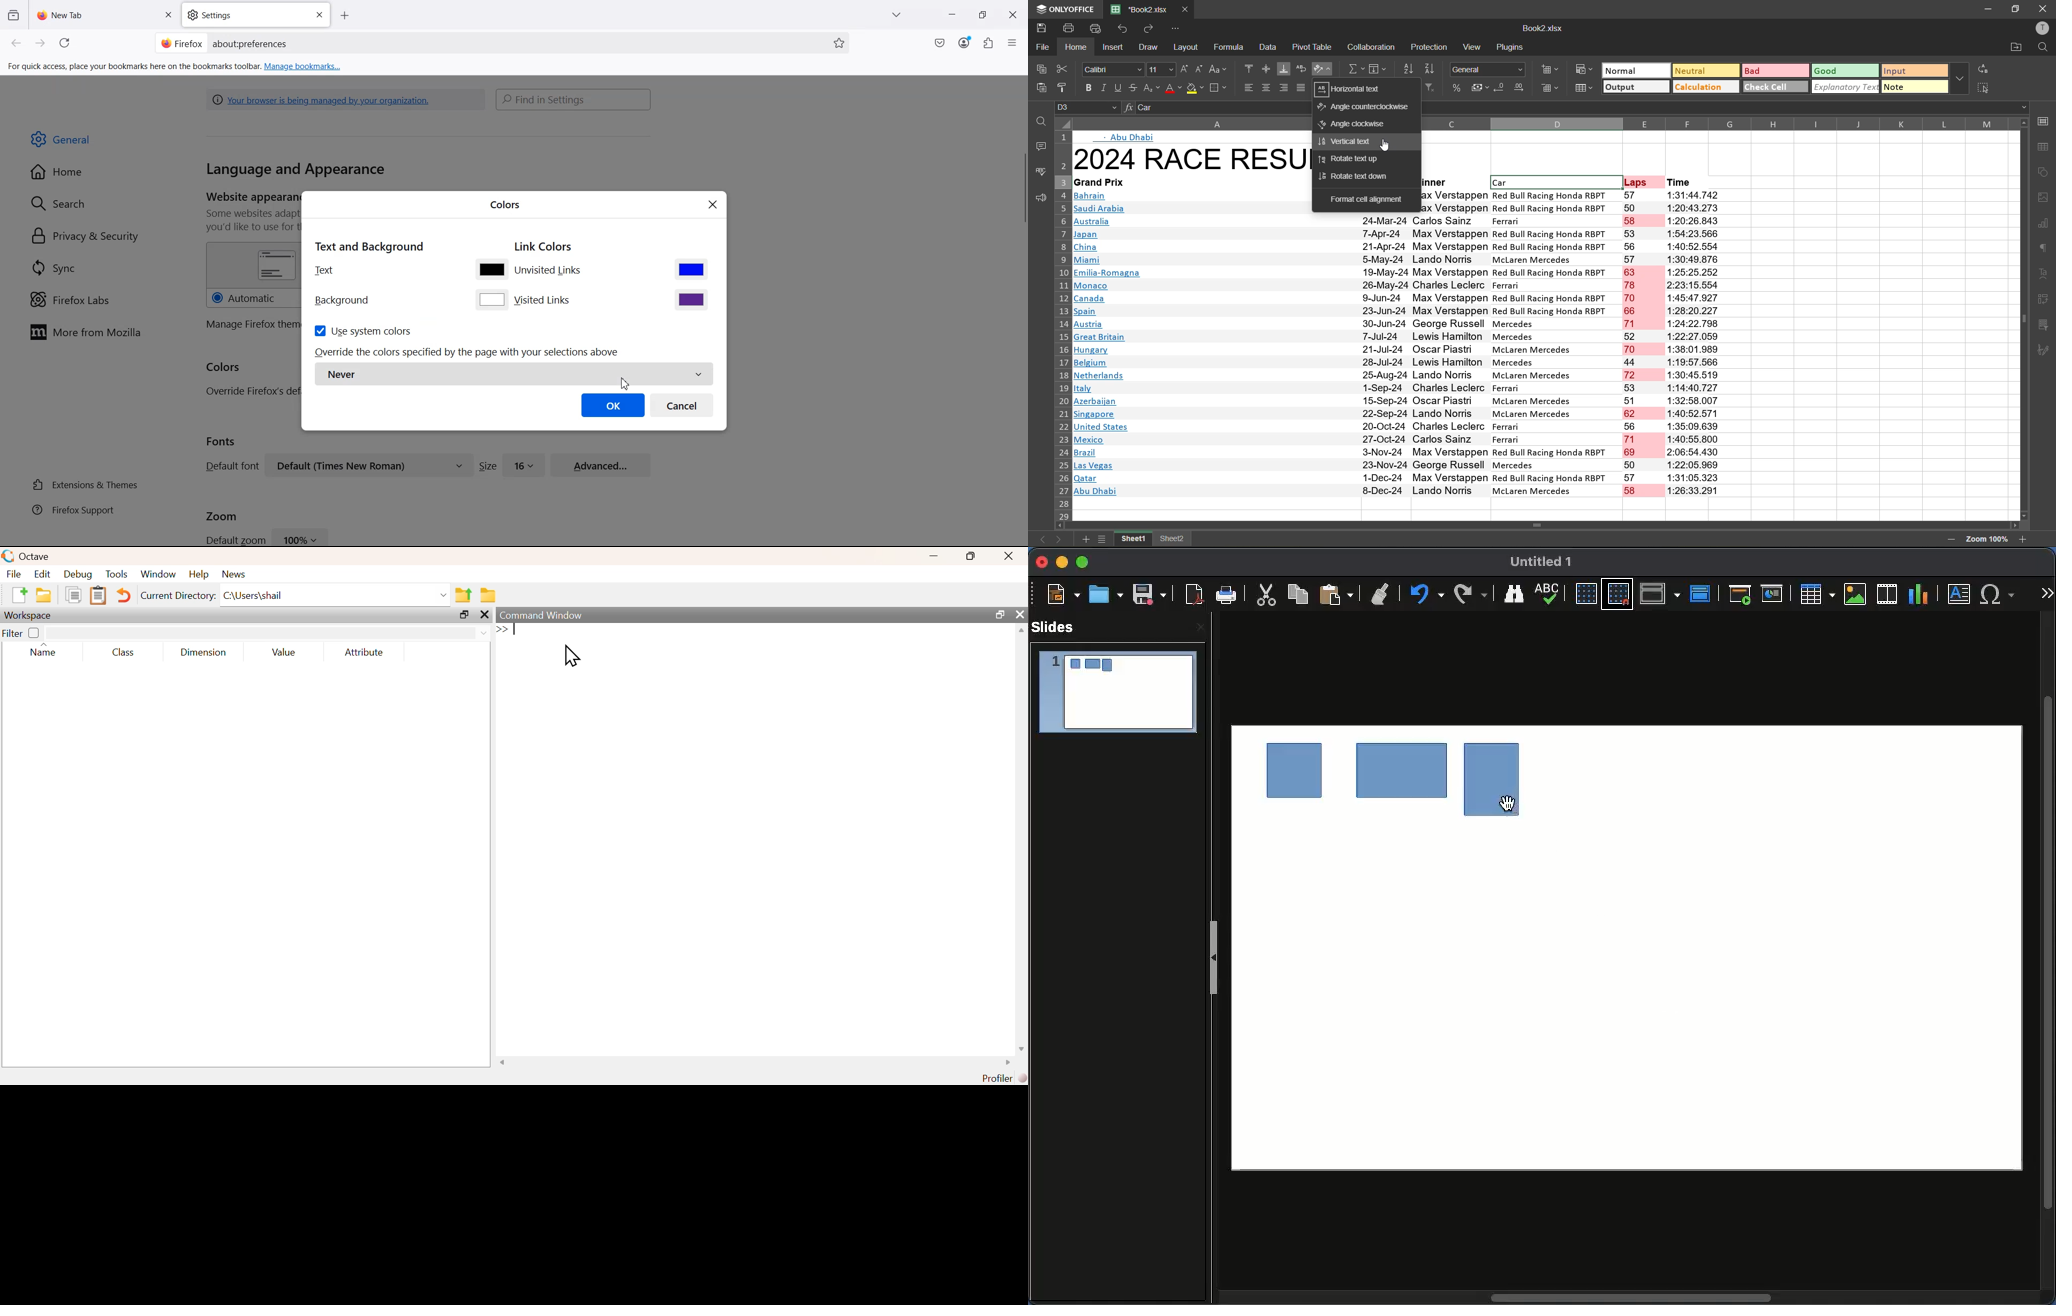 This screenshot has height=1316, width=2072. I want to click on home, so click(1076, 50).